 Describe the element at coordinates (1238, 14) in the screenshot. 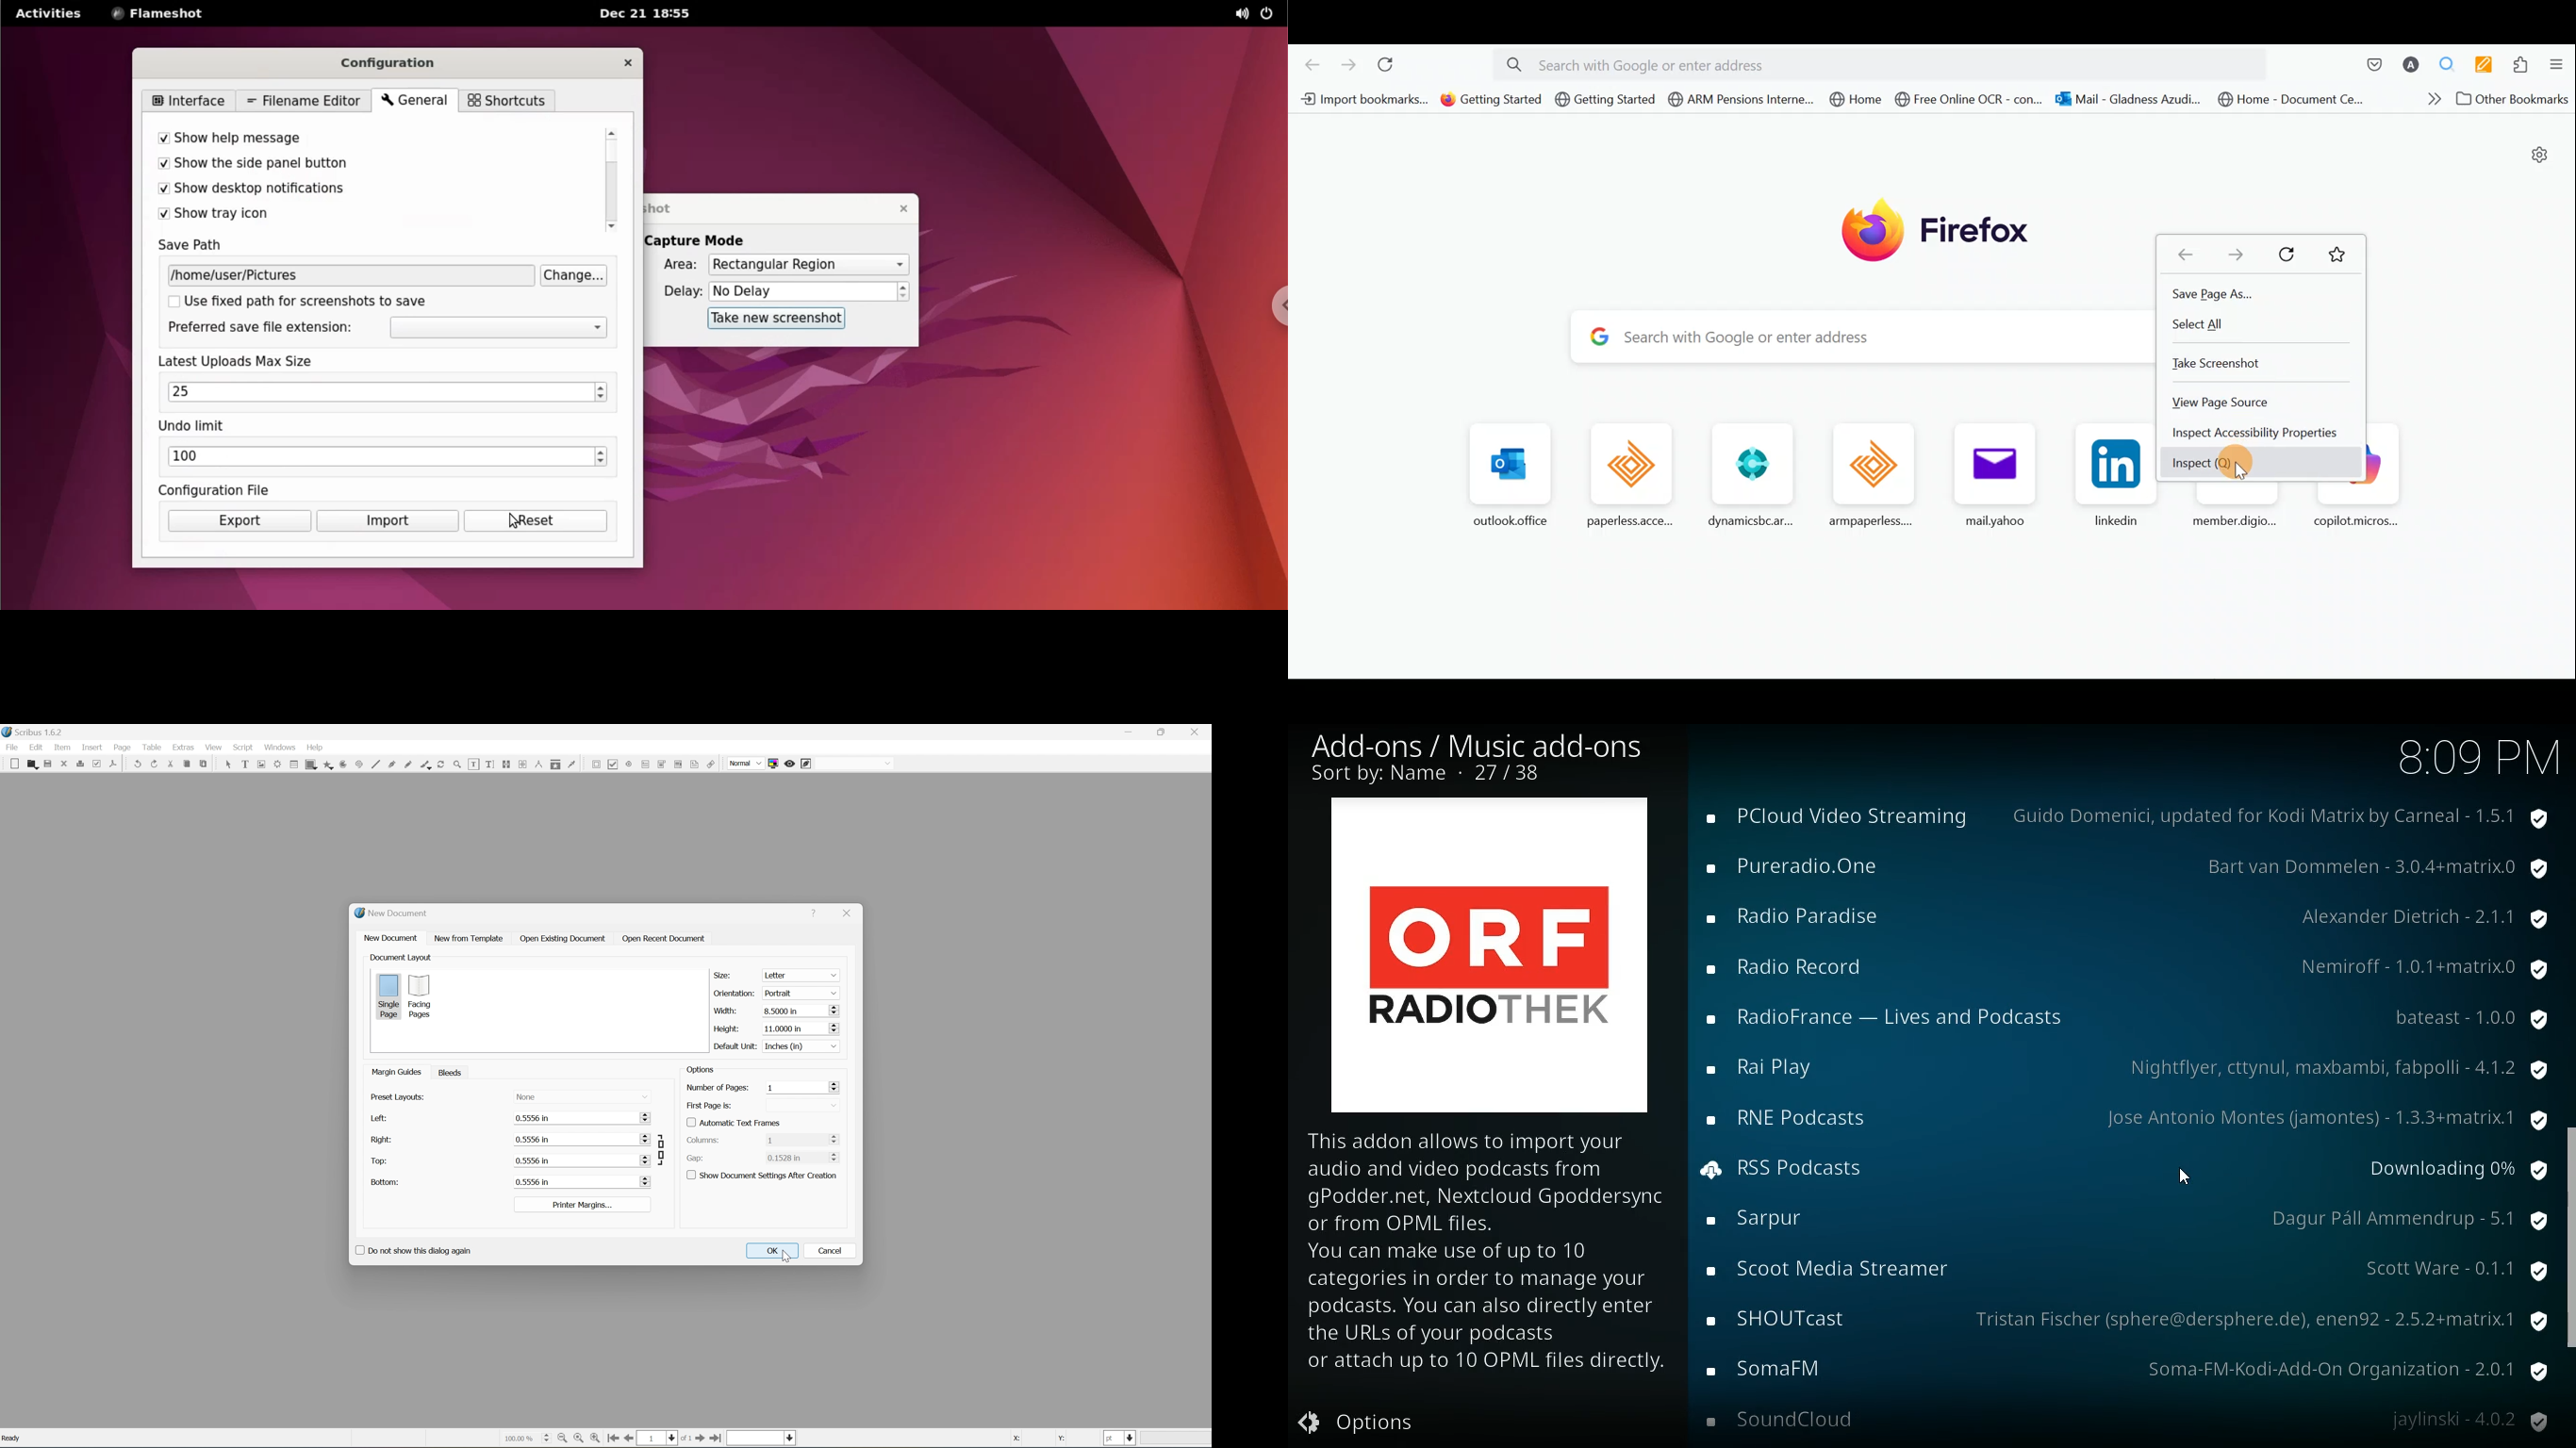

I see `sound options` at that location.